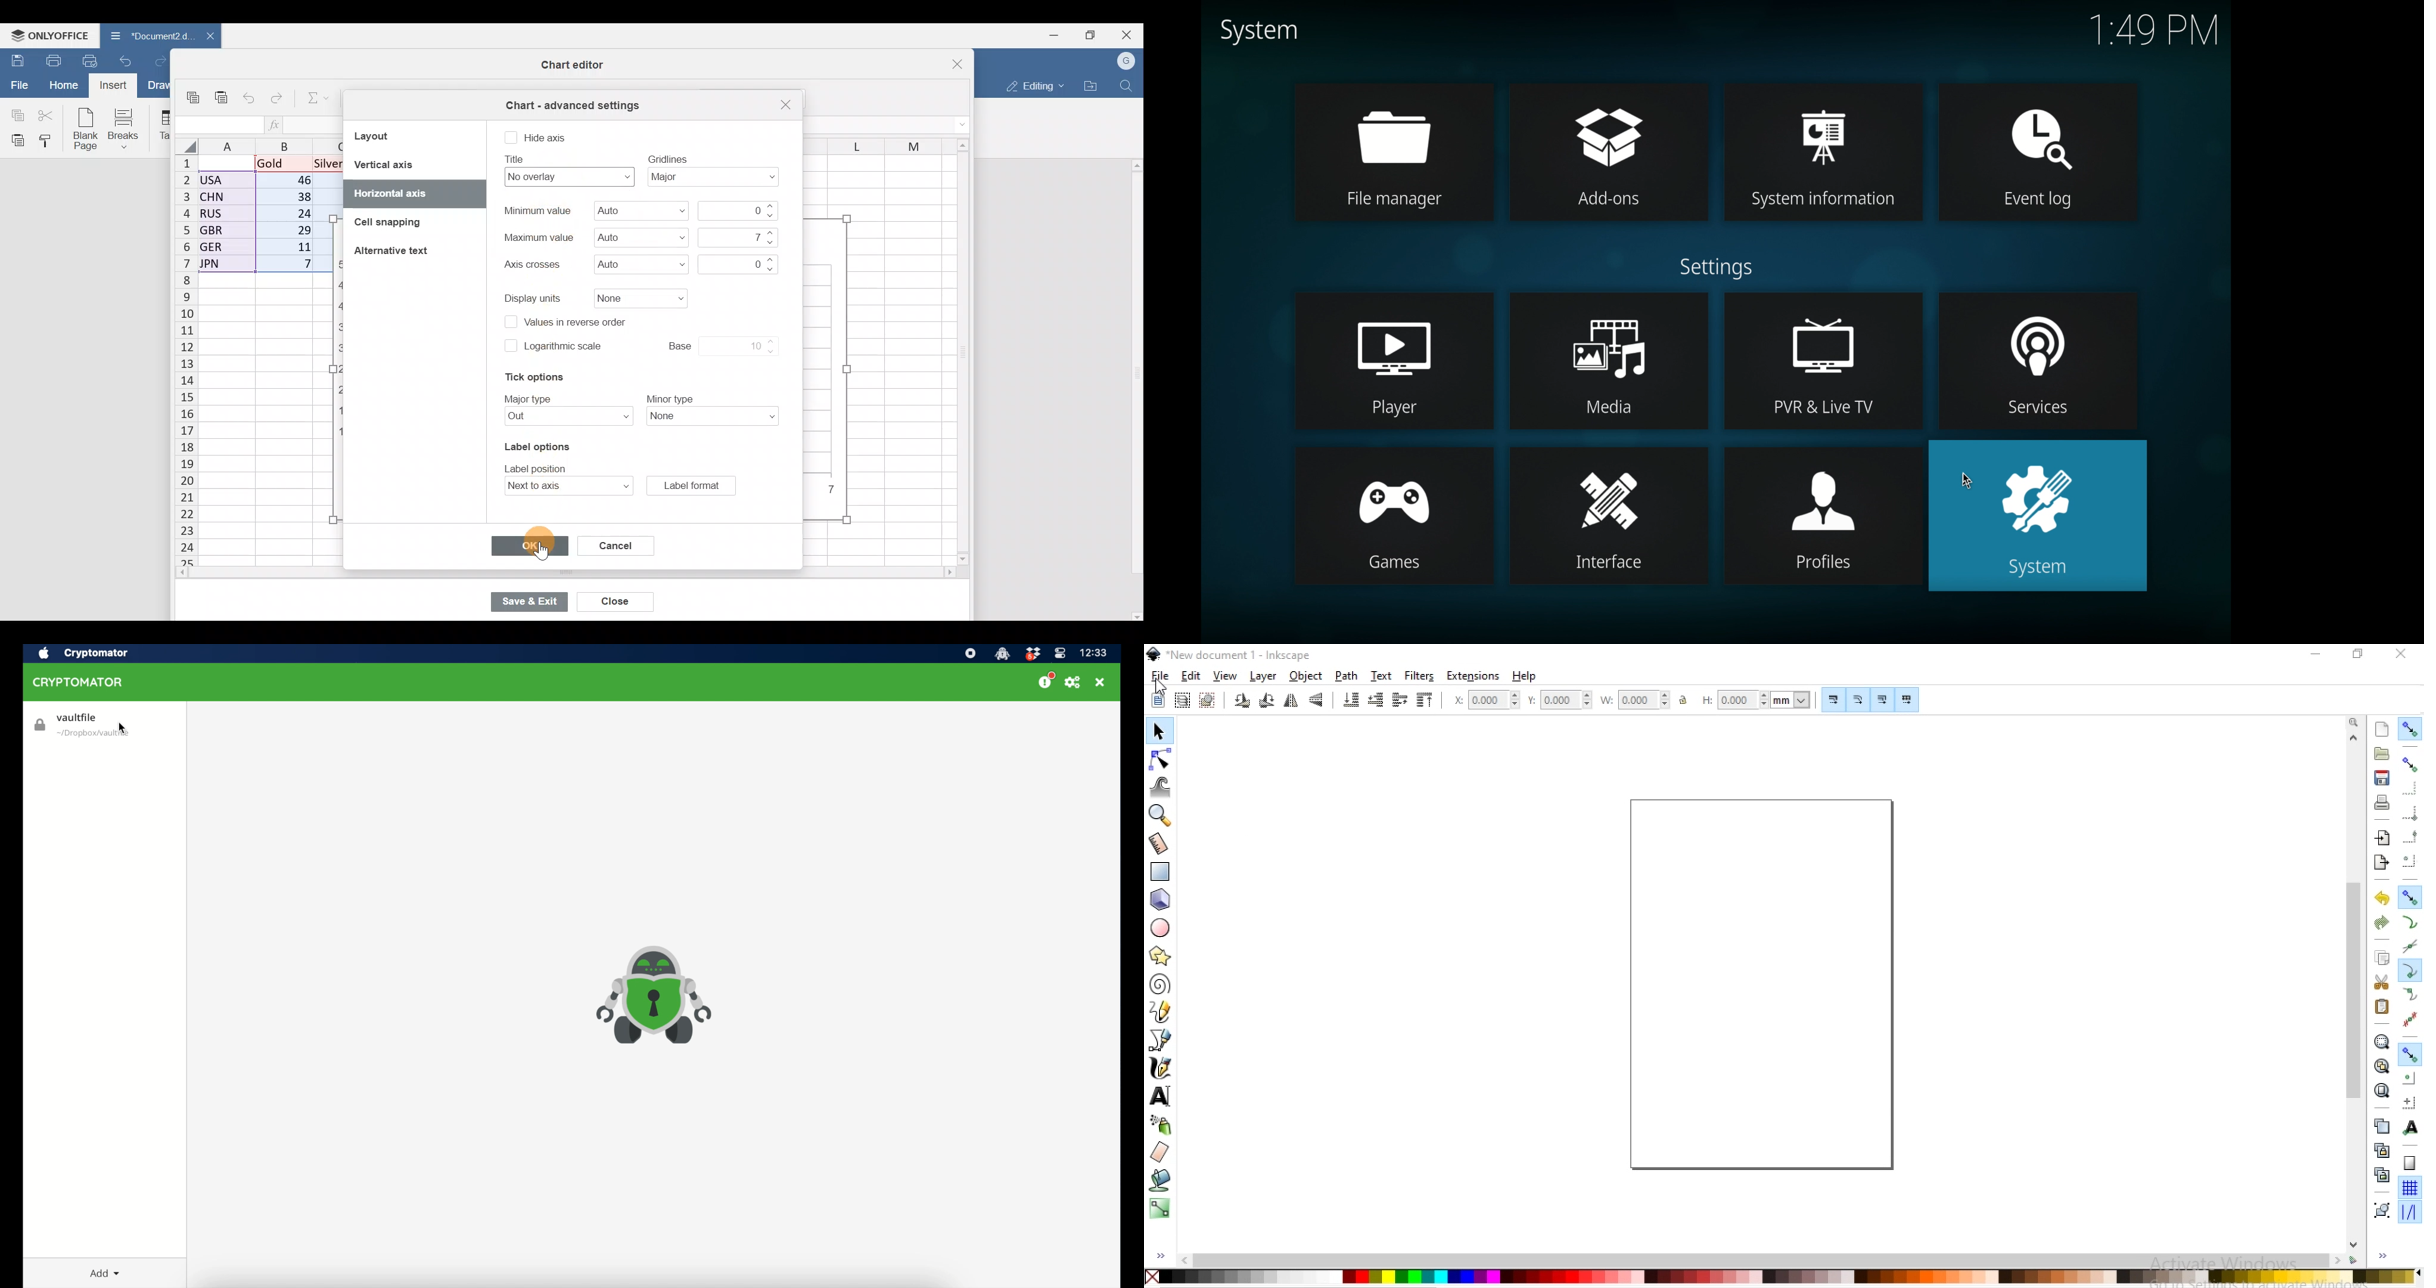 Image resolution: width=2436 pixels, height=1288 pixels. I want to click on Undo, so click(251, 95).